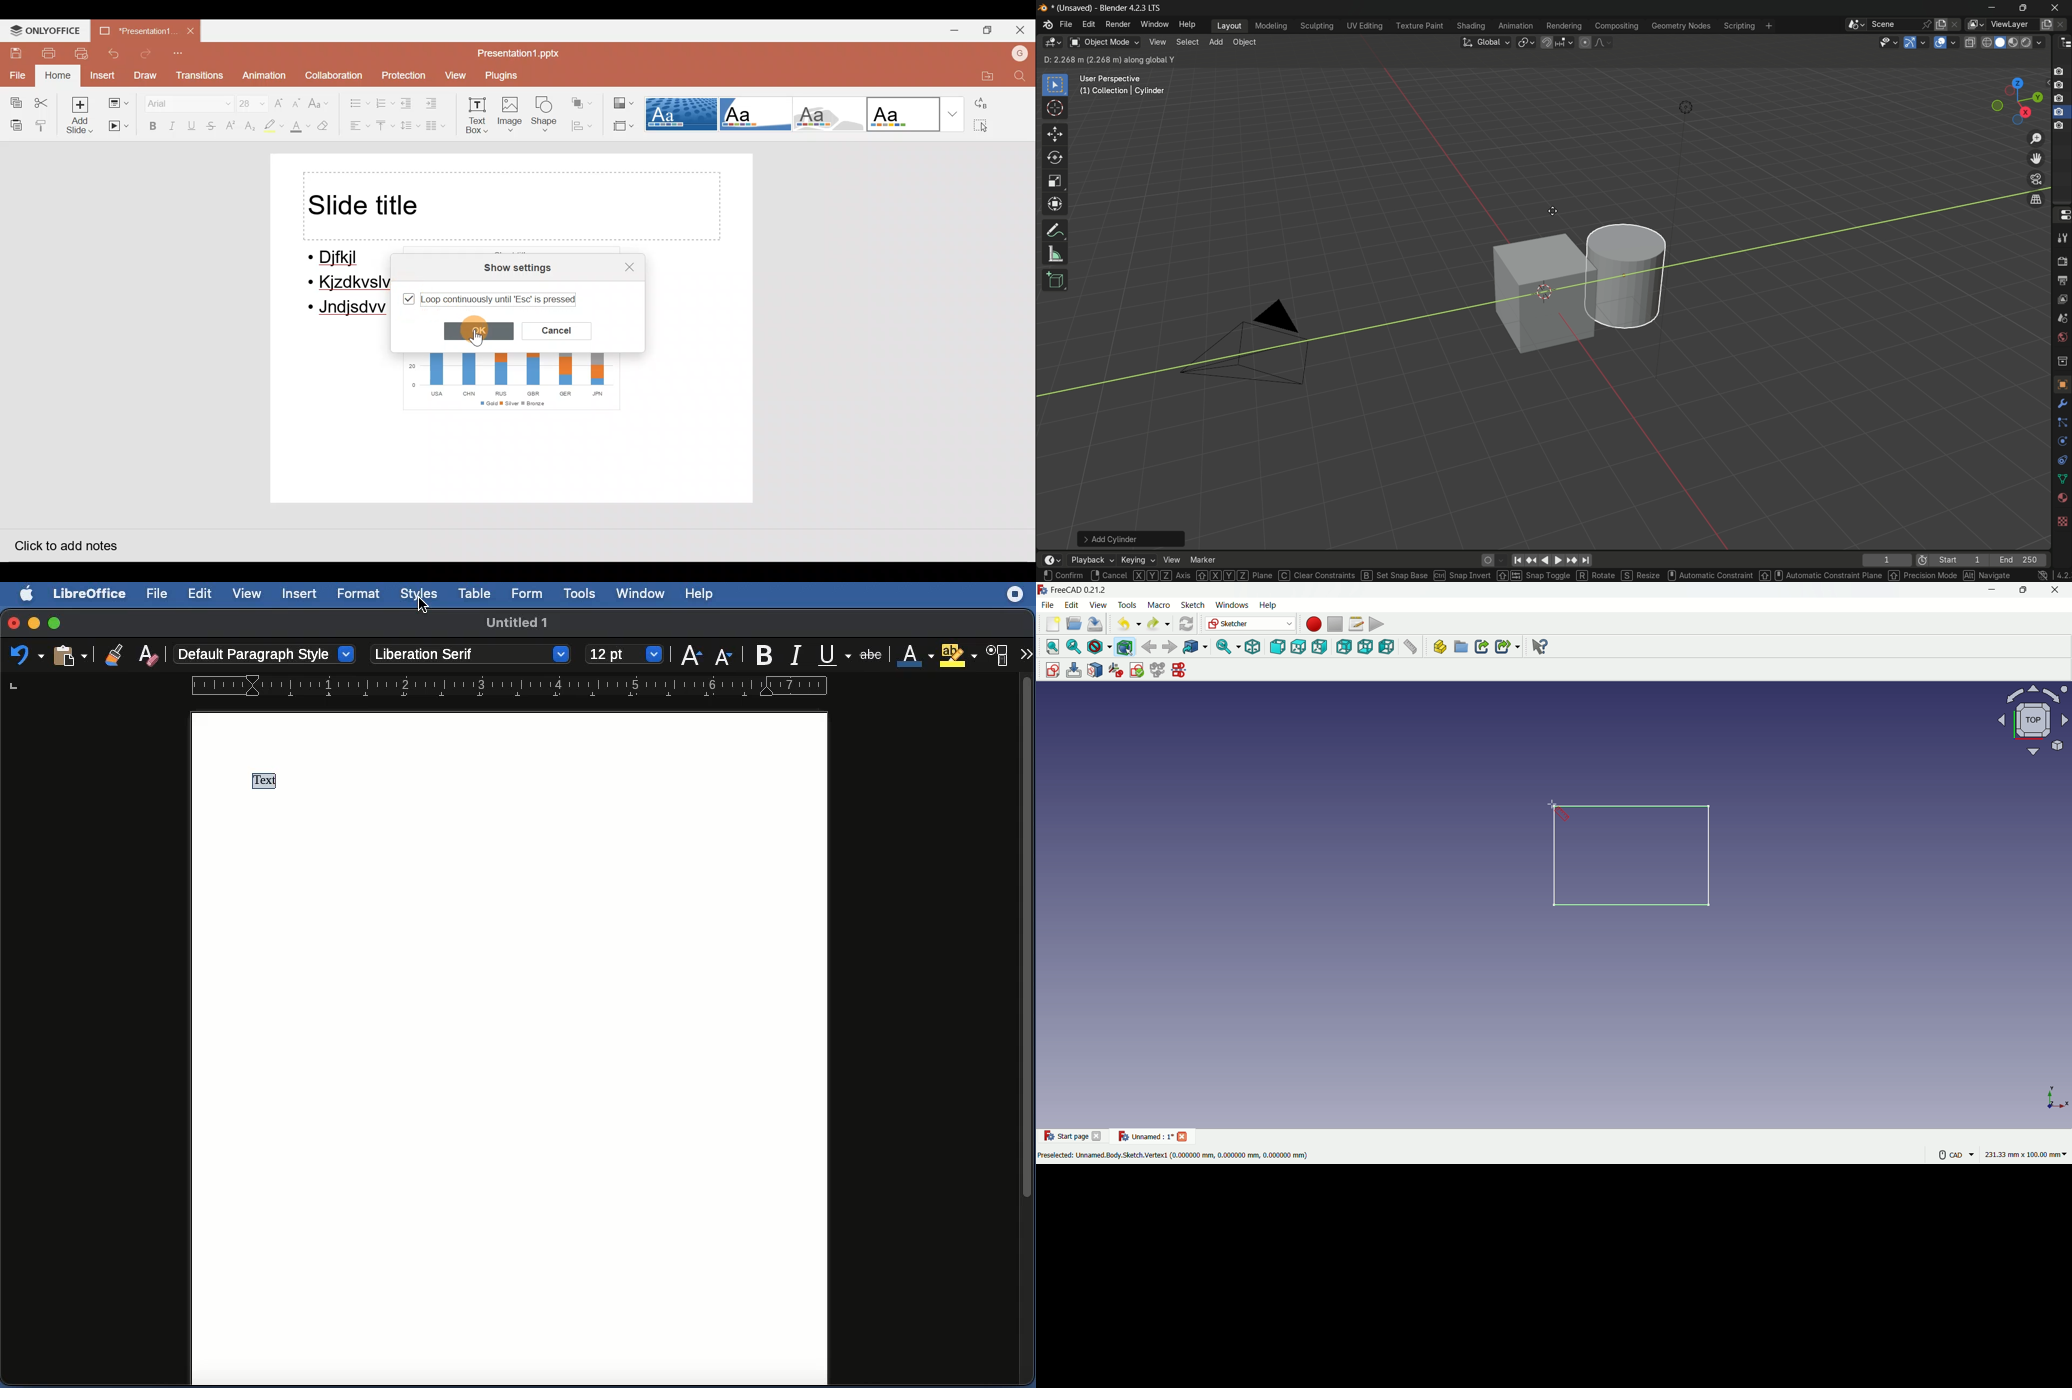 This screenshot has height=1400, width=2072. I want to click on cursor, so click(1555, 210).